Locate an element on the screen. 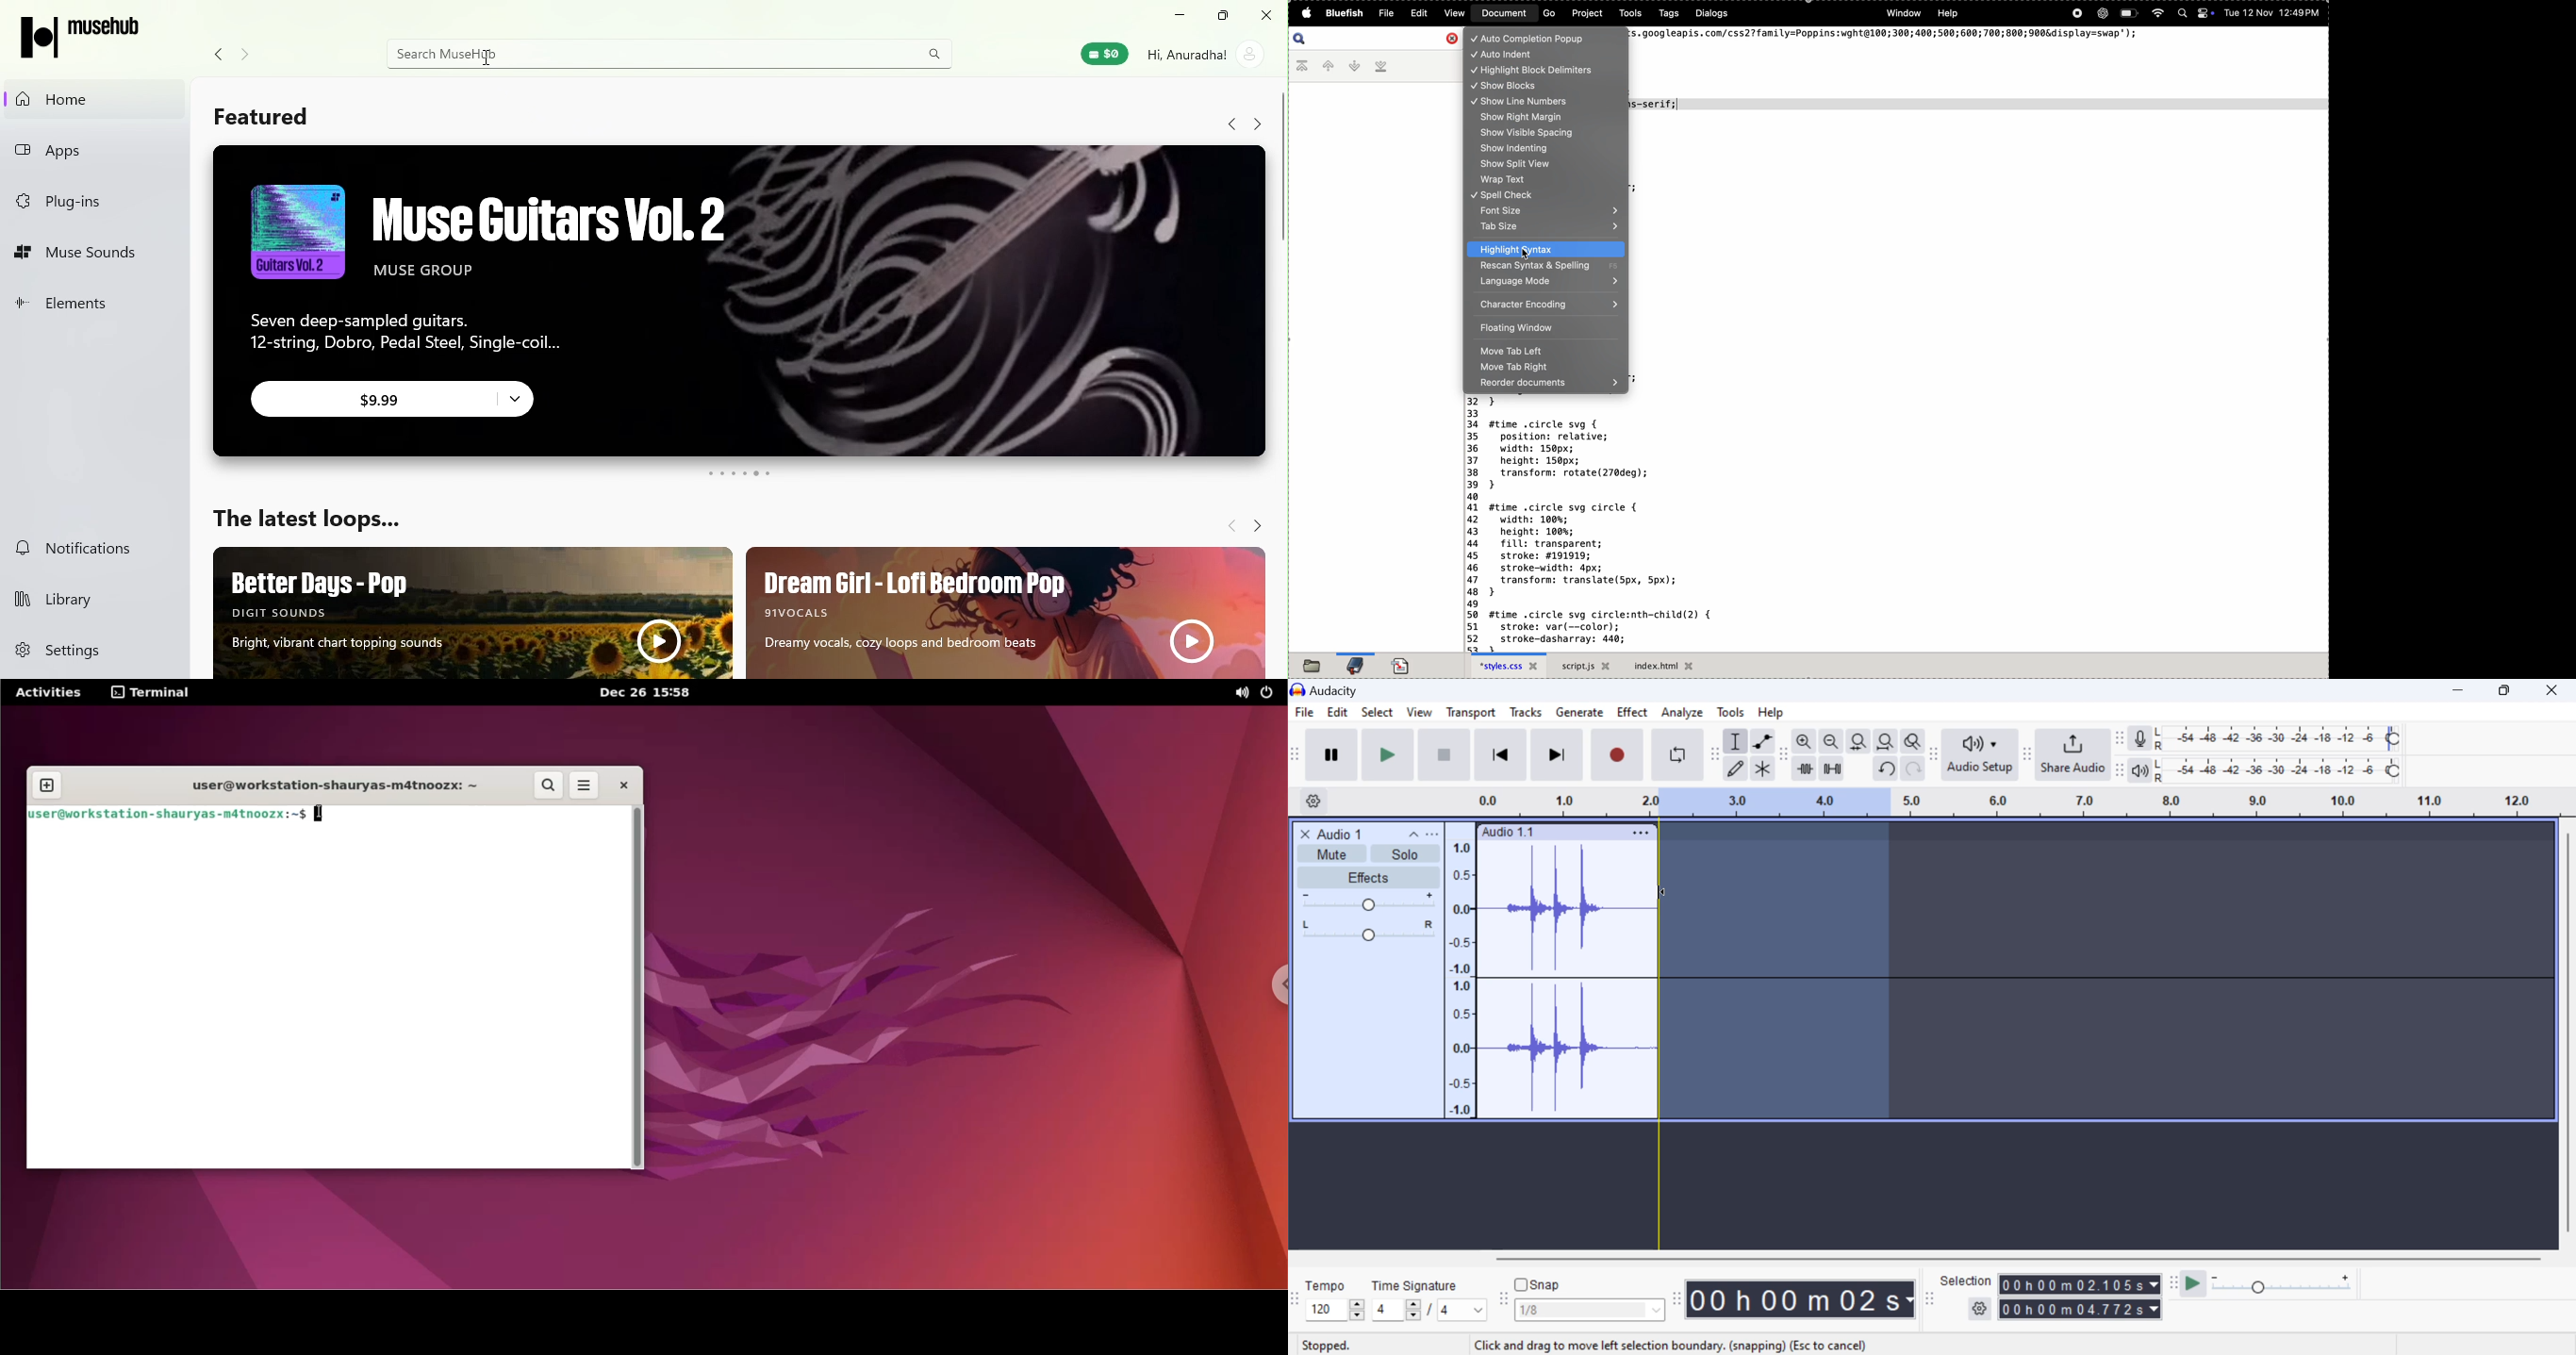 The width and height of the screenshot is (2576, 1372). settings is located at coordinates (1981, 1310).